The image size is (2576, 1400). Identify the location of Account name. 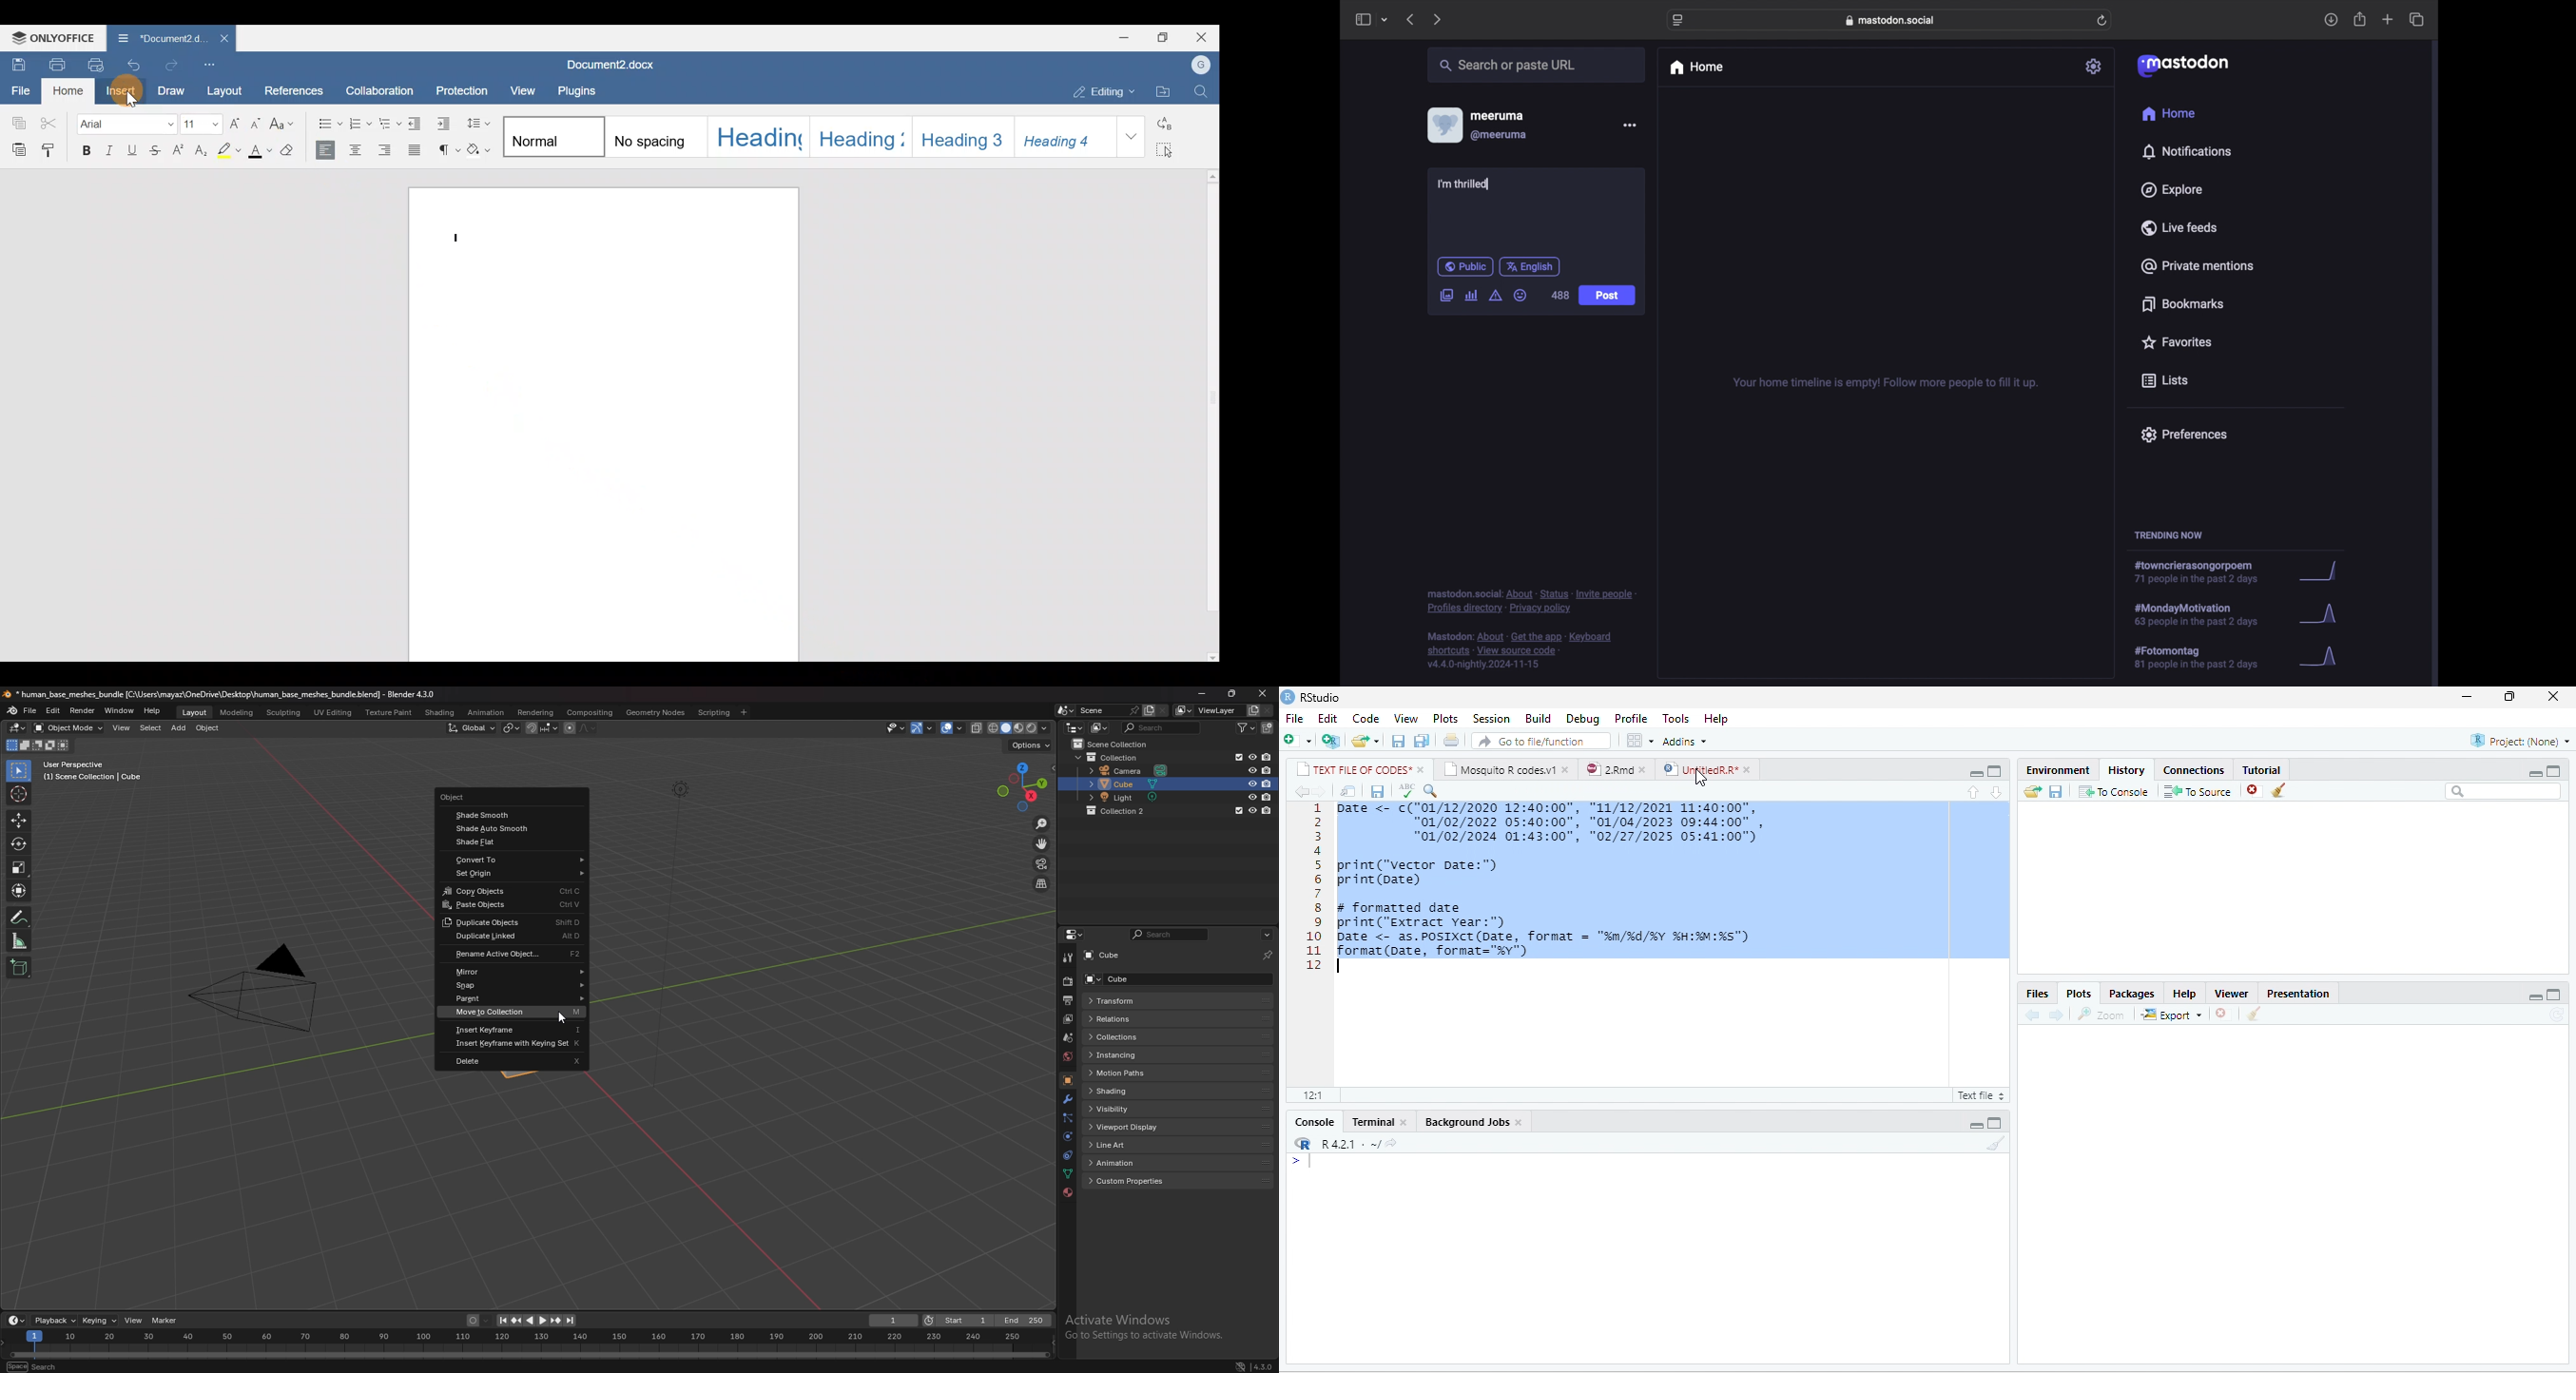
(1202, 65).